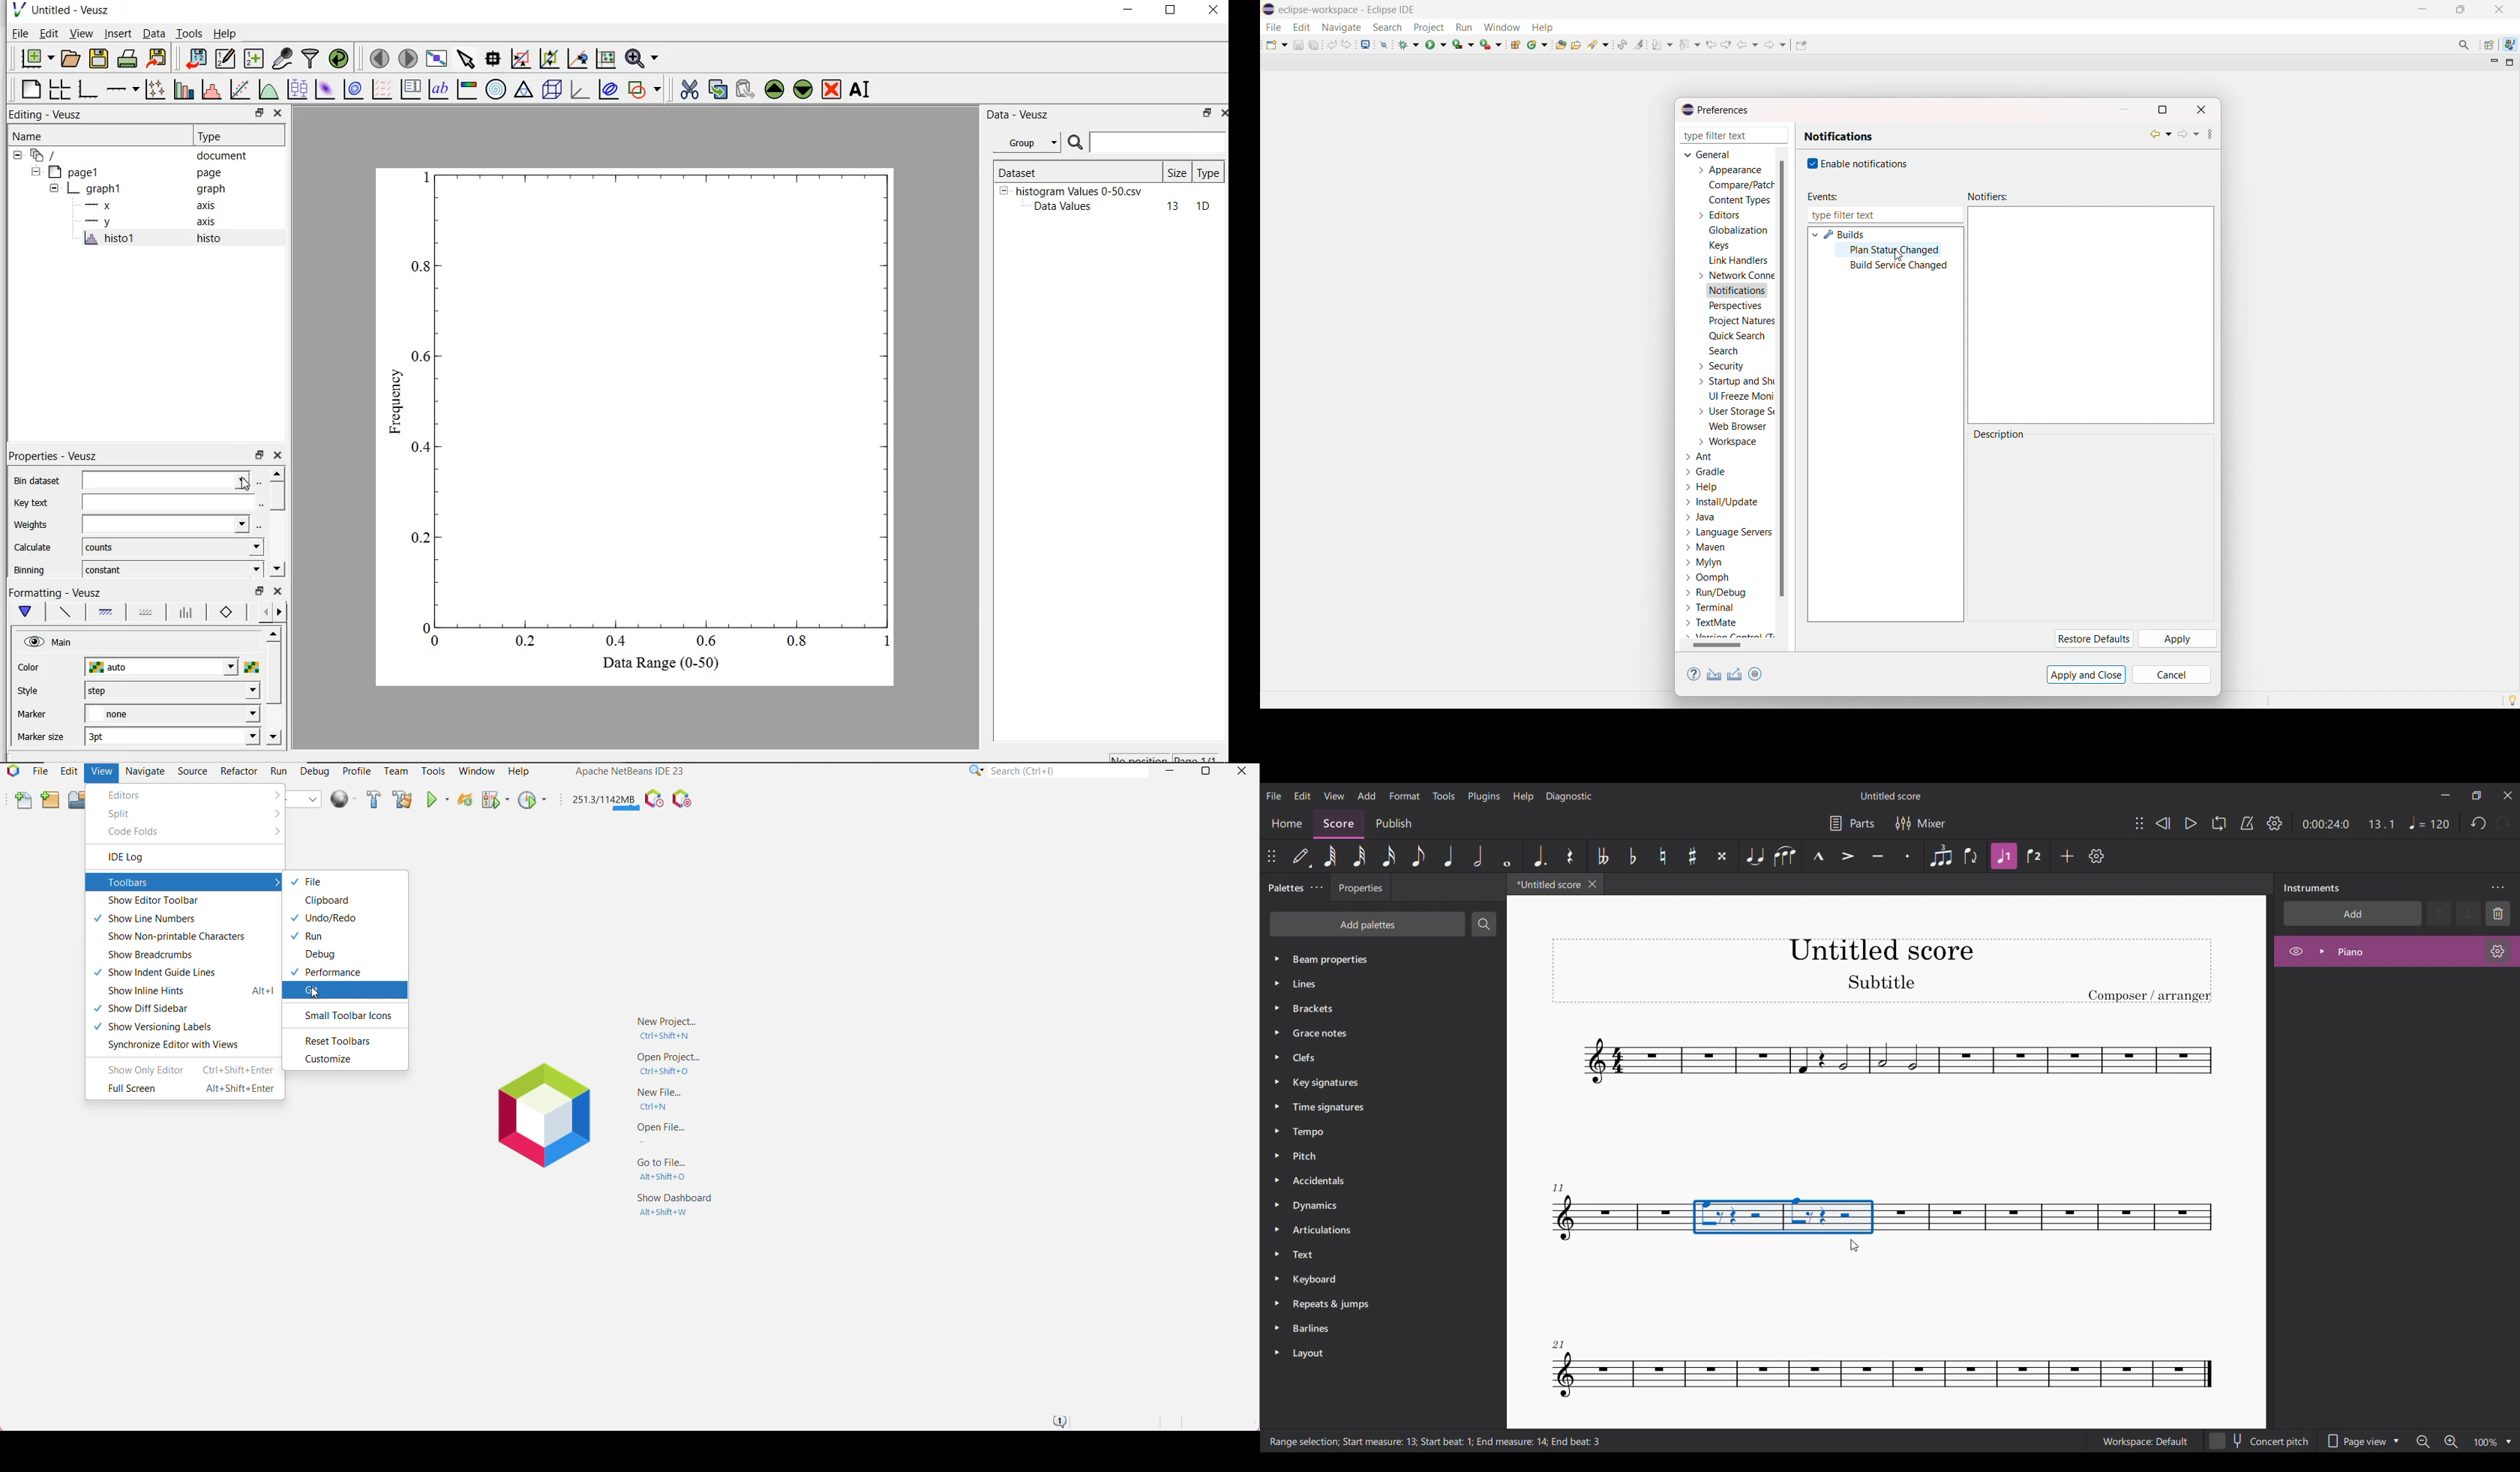 The image size is (2520, 1484). Describe the element at coordinates (663, 664) in the screenshot. I see `Data Range (0-50)` at that location.